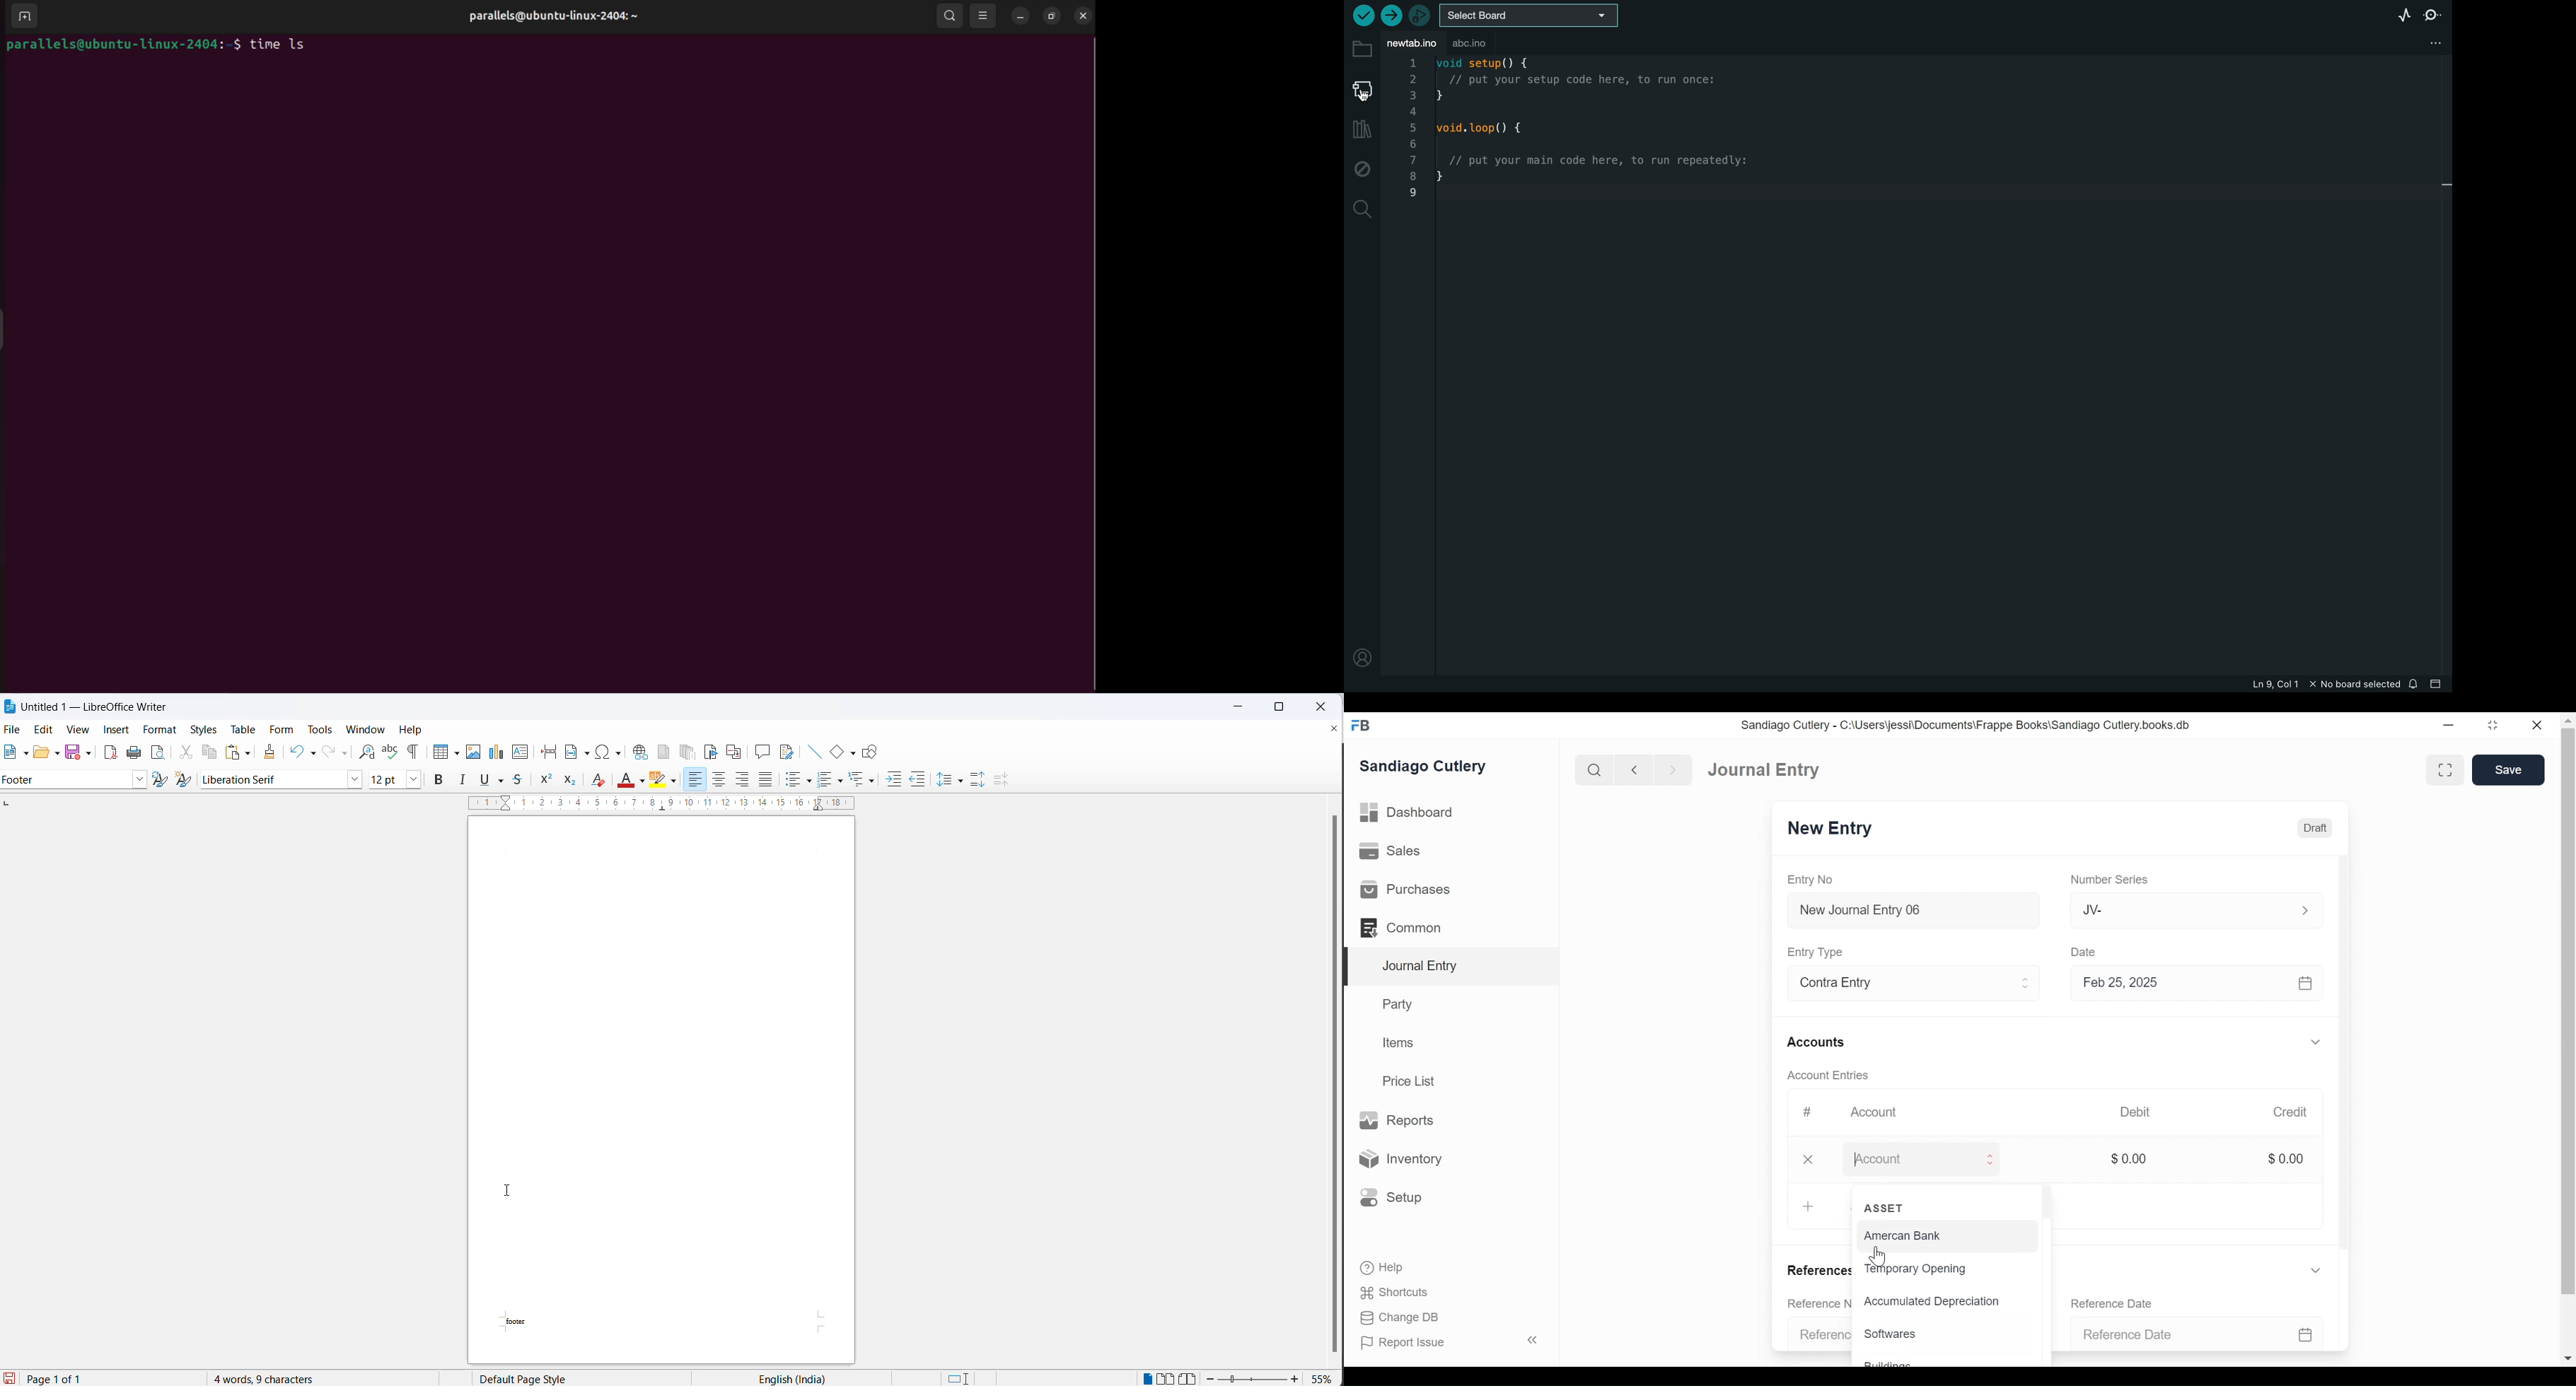 The width and height of the screenshot is (2576, 1400). Describe the element at coordinates (318, 728) in the screenshot. I see `tools` at that location.